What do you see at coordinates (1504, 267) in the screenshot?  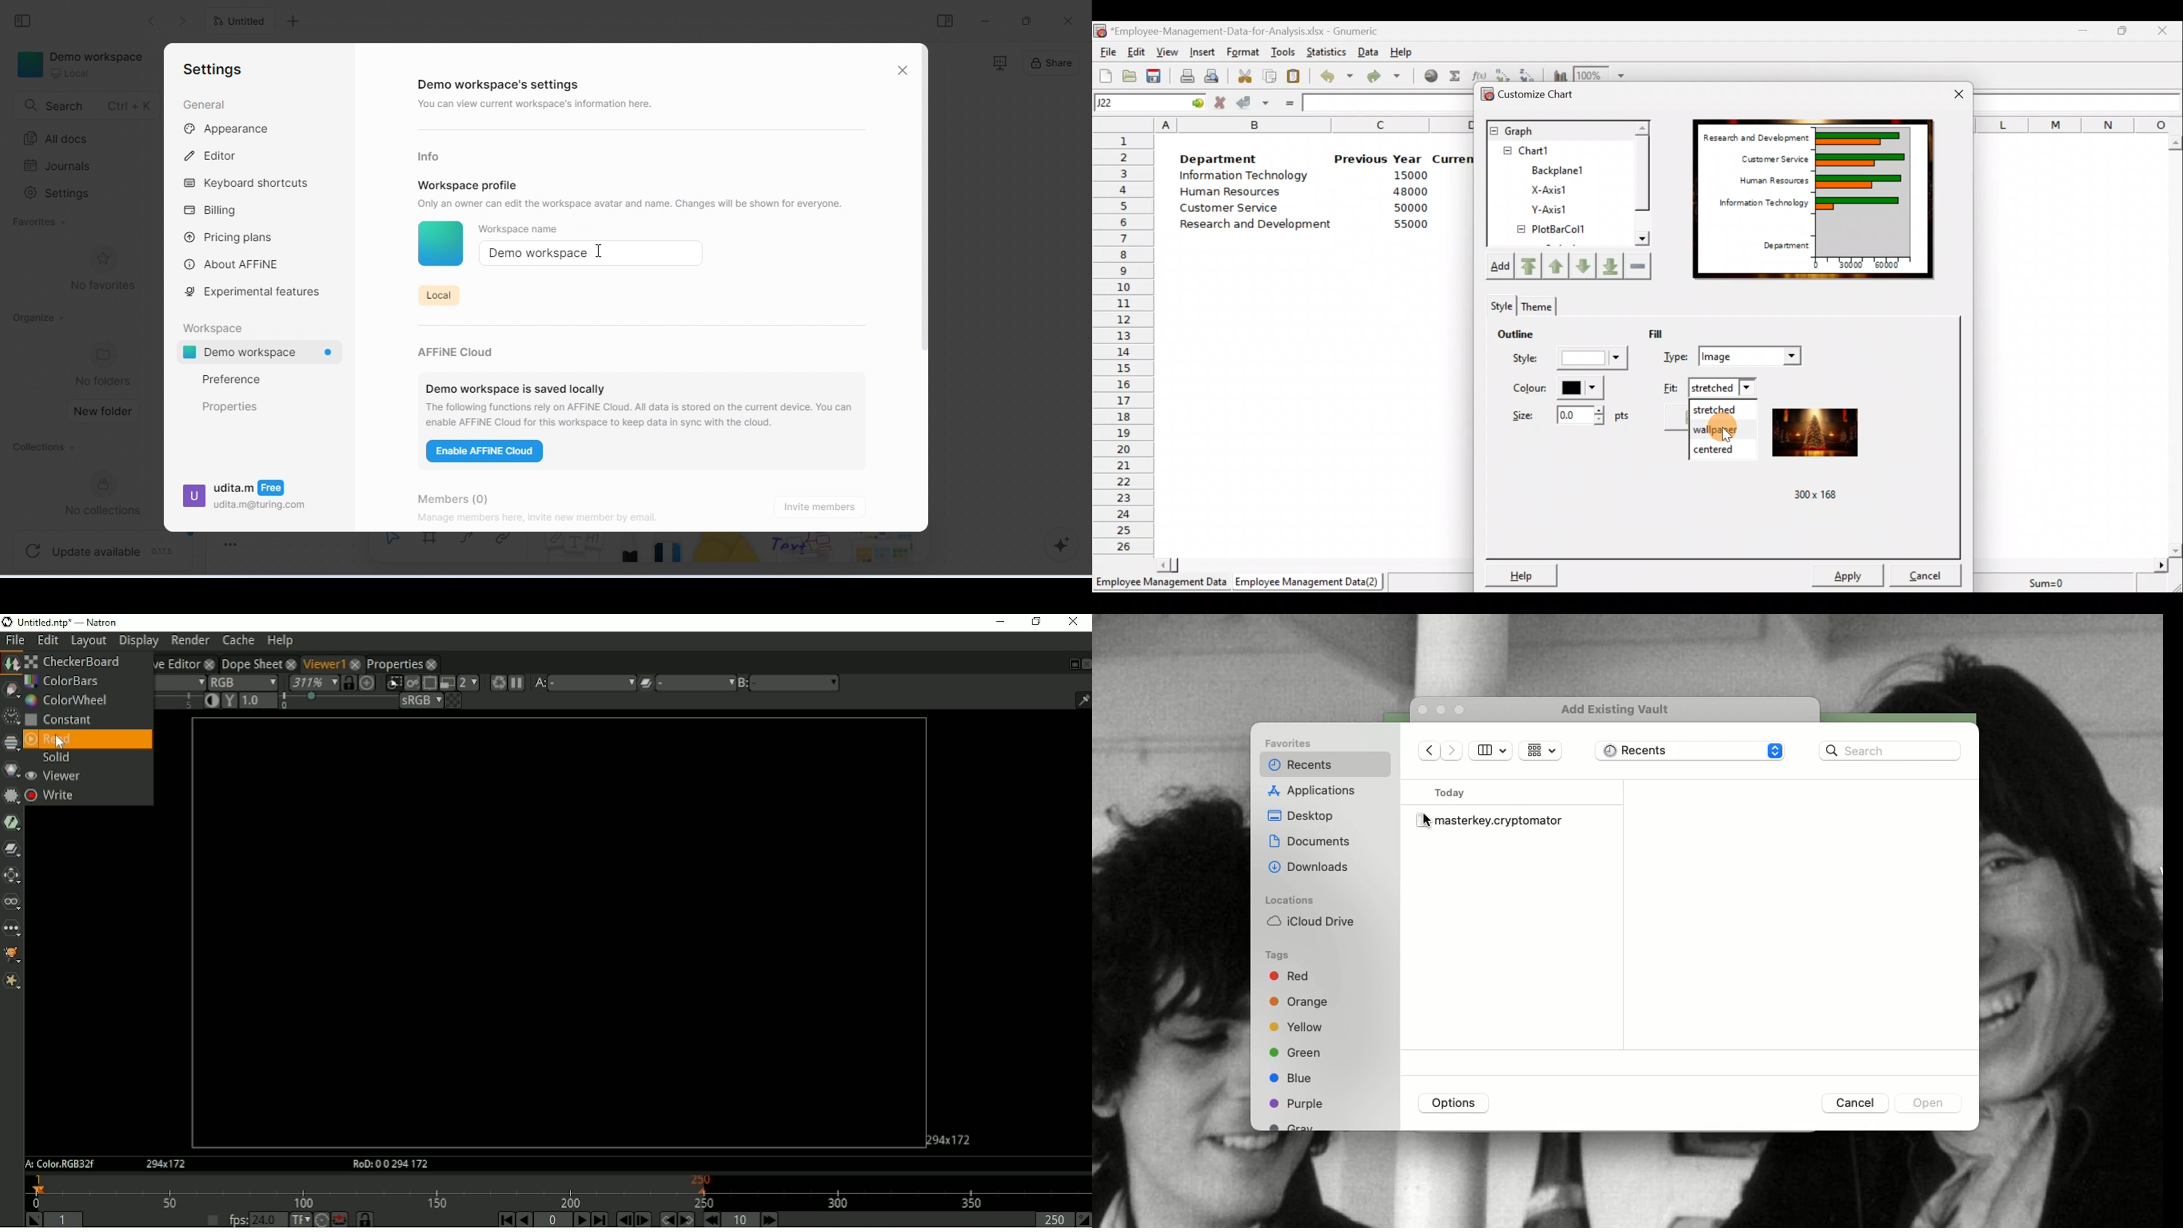 I see `Add` at bounding box center [1504, 267].